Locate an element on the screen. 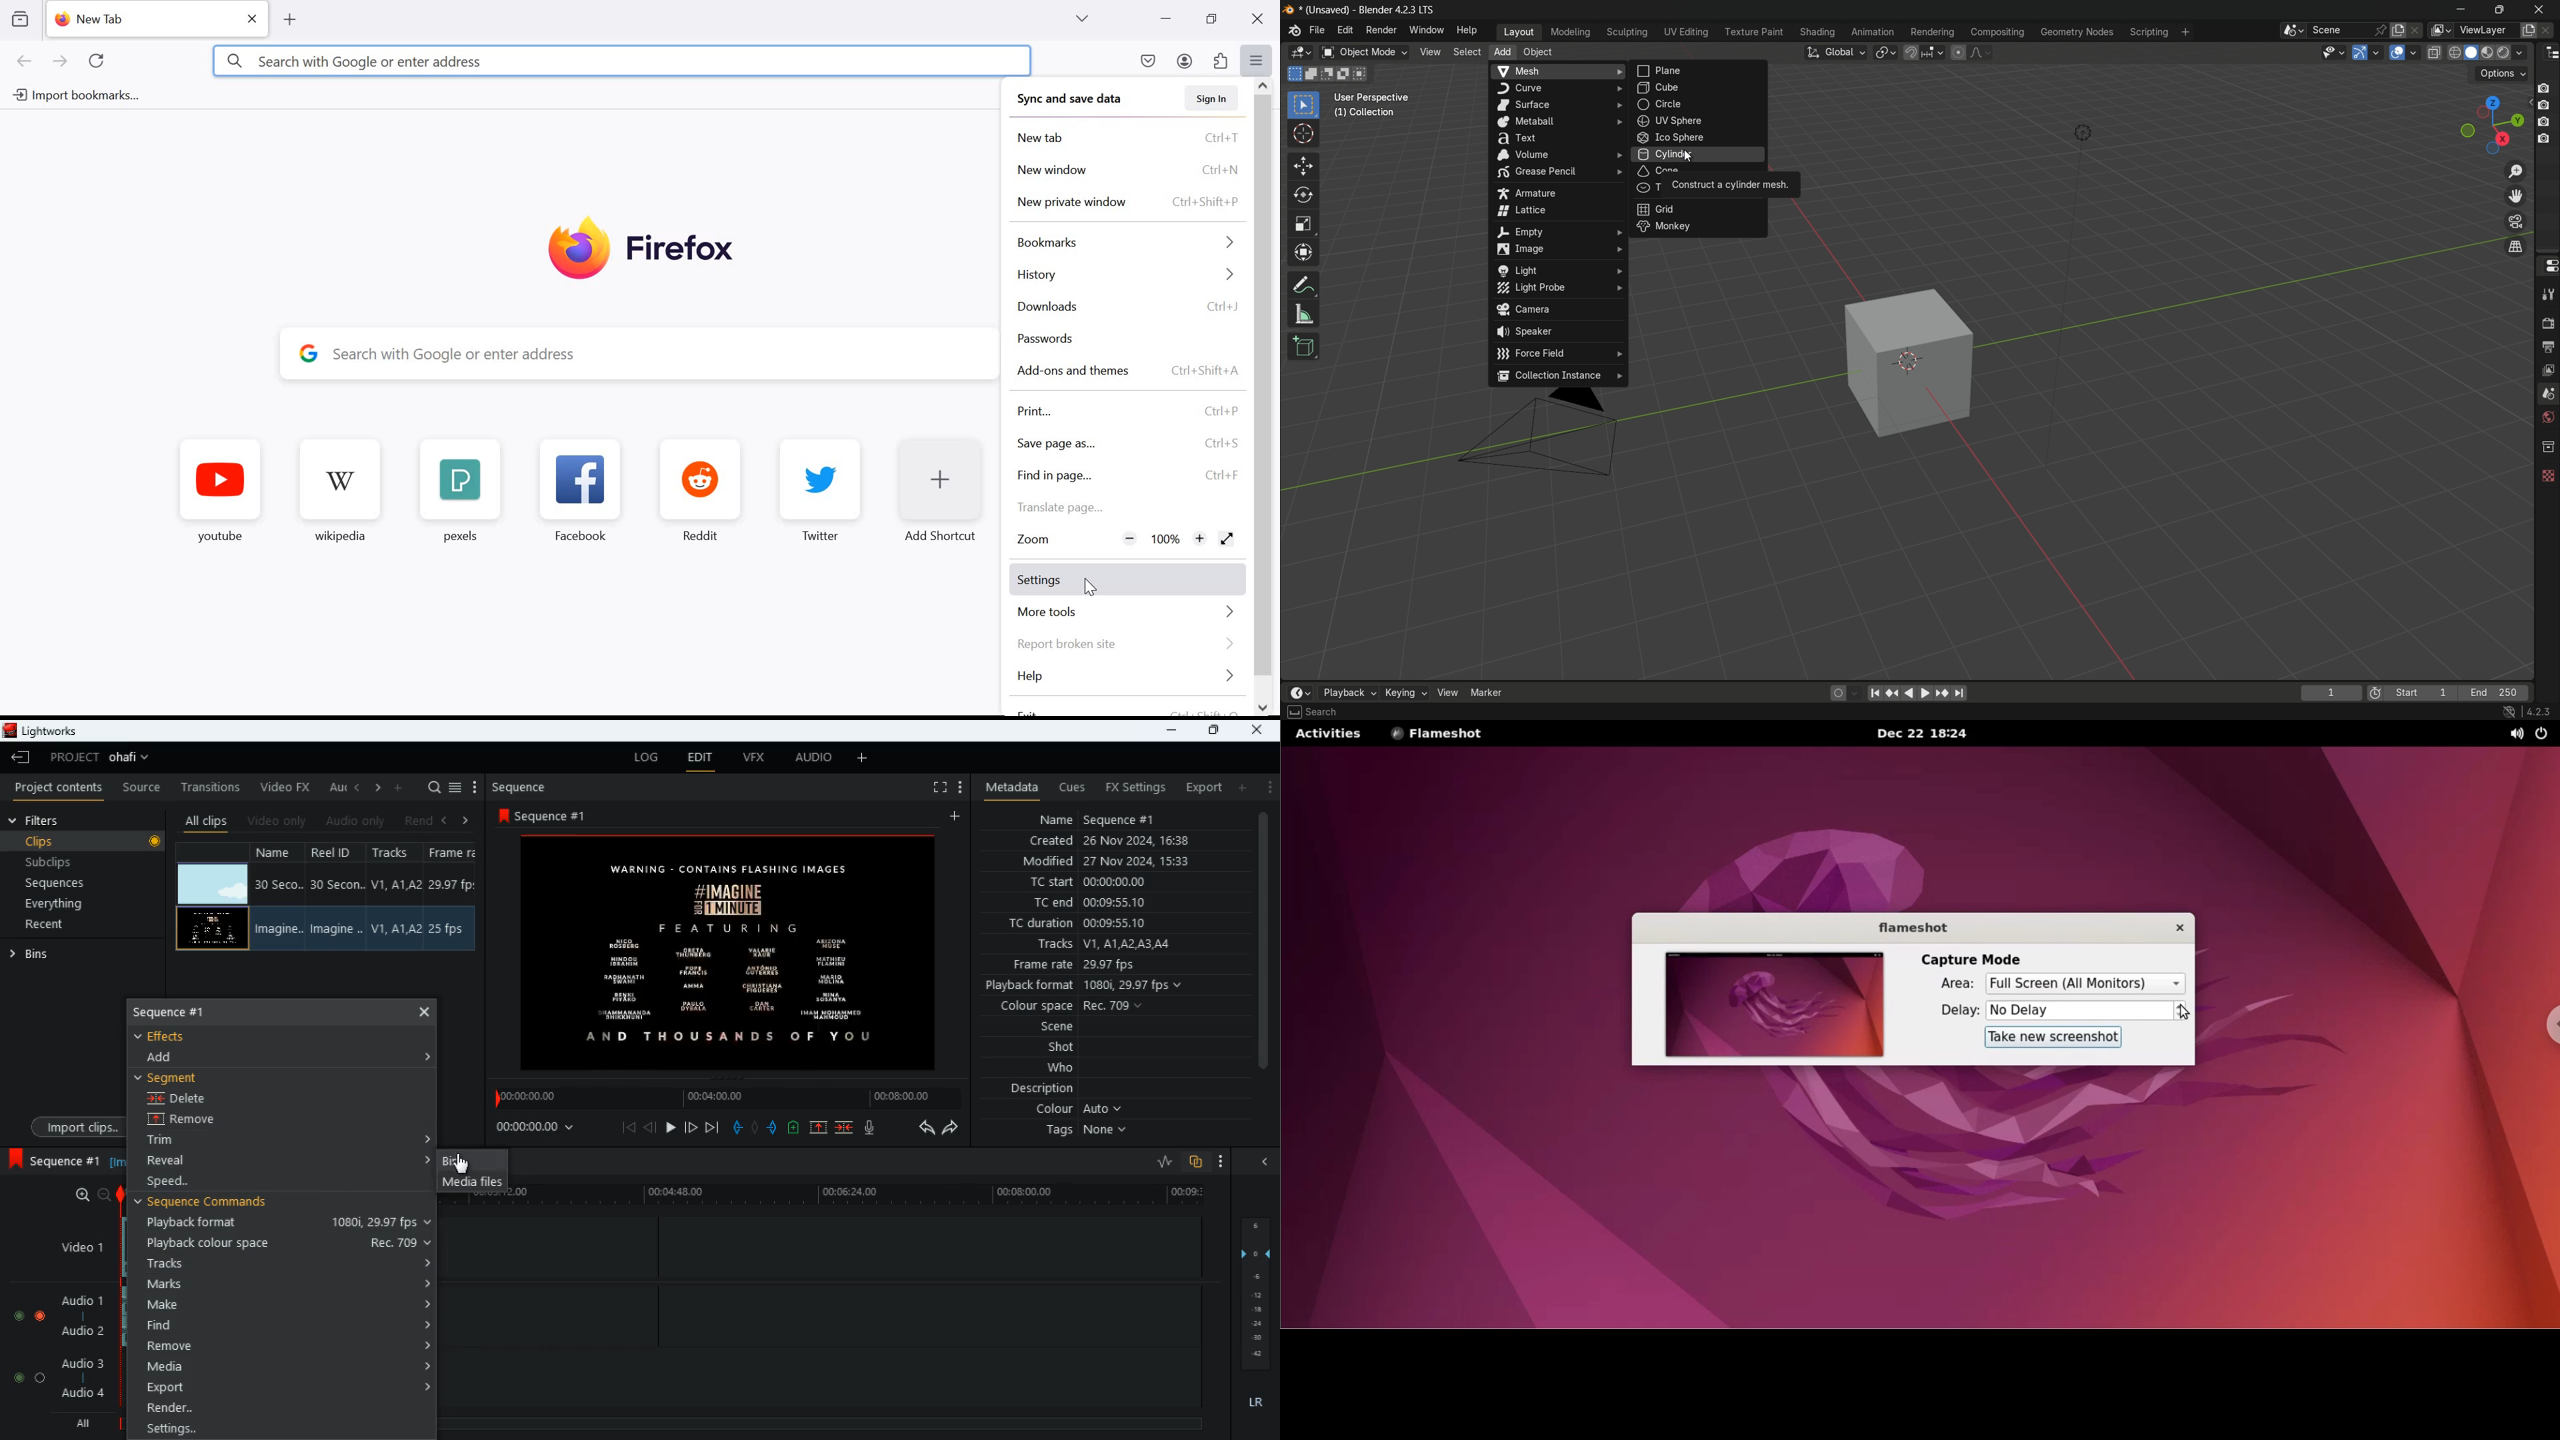 The width and height of the screenshot is (2576, 1456). mic is located at coordinates (874, 1130).